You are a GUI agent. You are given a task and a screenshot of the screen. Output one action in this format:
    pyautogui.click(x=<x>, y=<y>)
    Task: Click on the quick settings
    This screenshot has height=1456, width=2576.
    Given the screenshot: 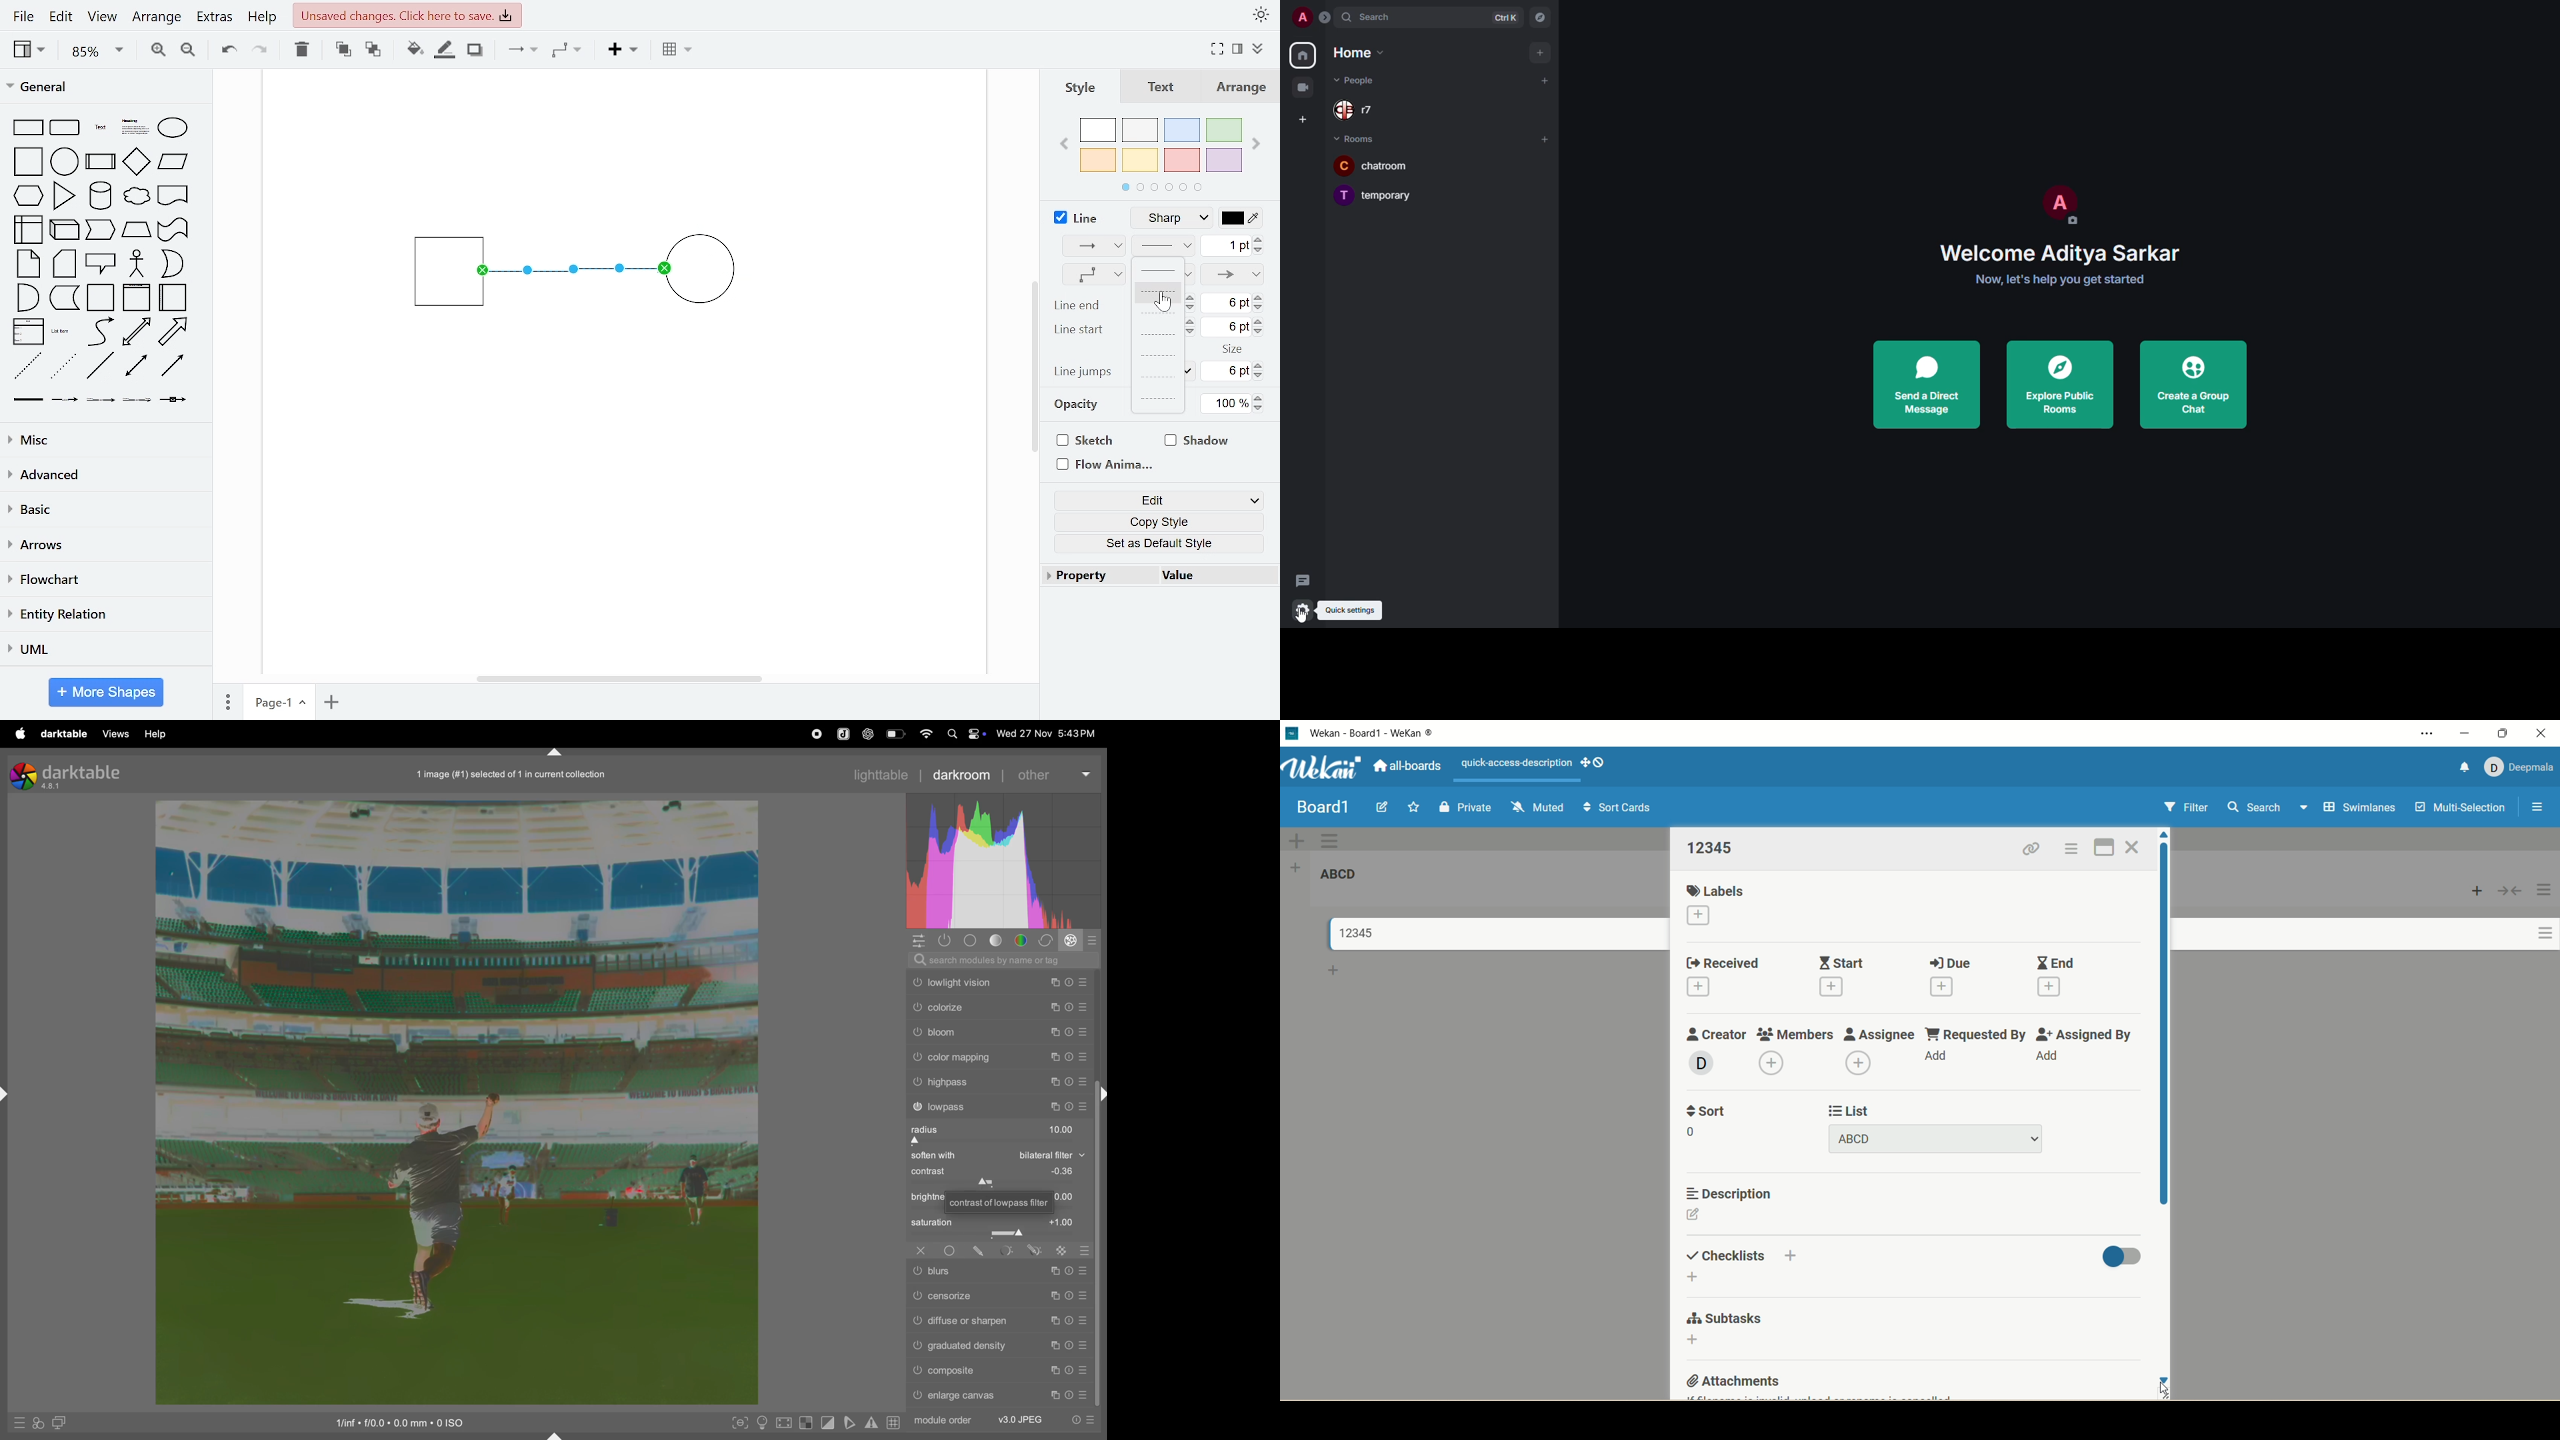 What is the action you would take?
    pyautogui.click(x=1301, y=608)
    